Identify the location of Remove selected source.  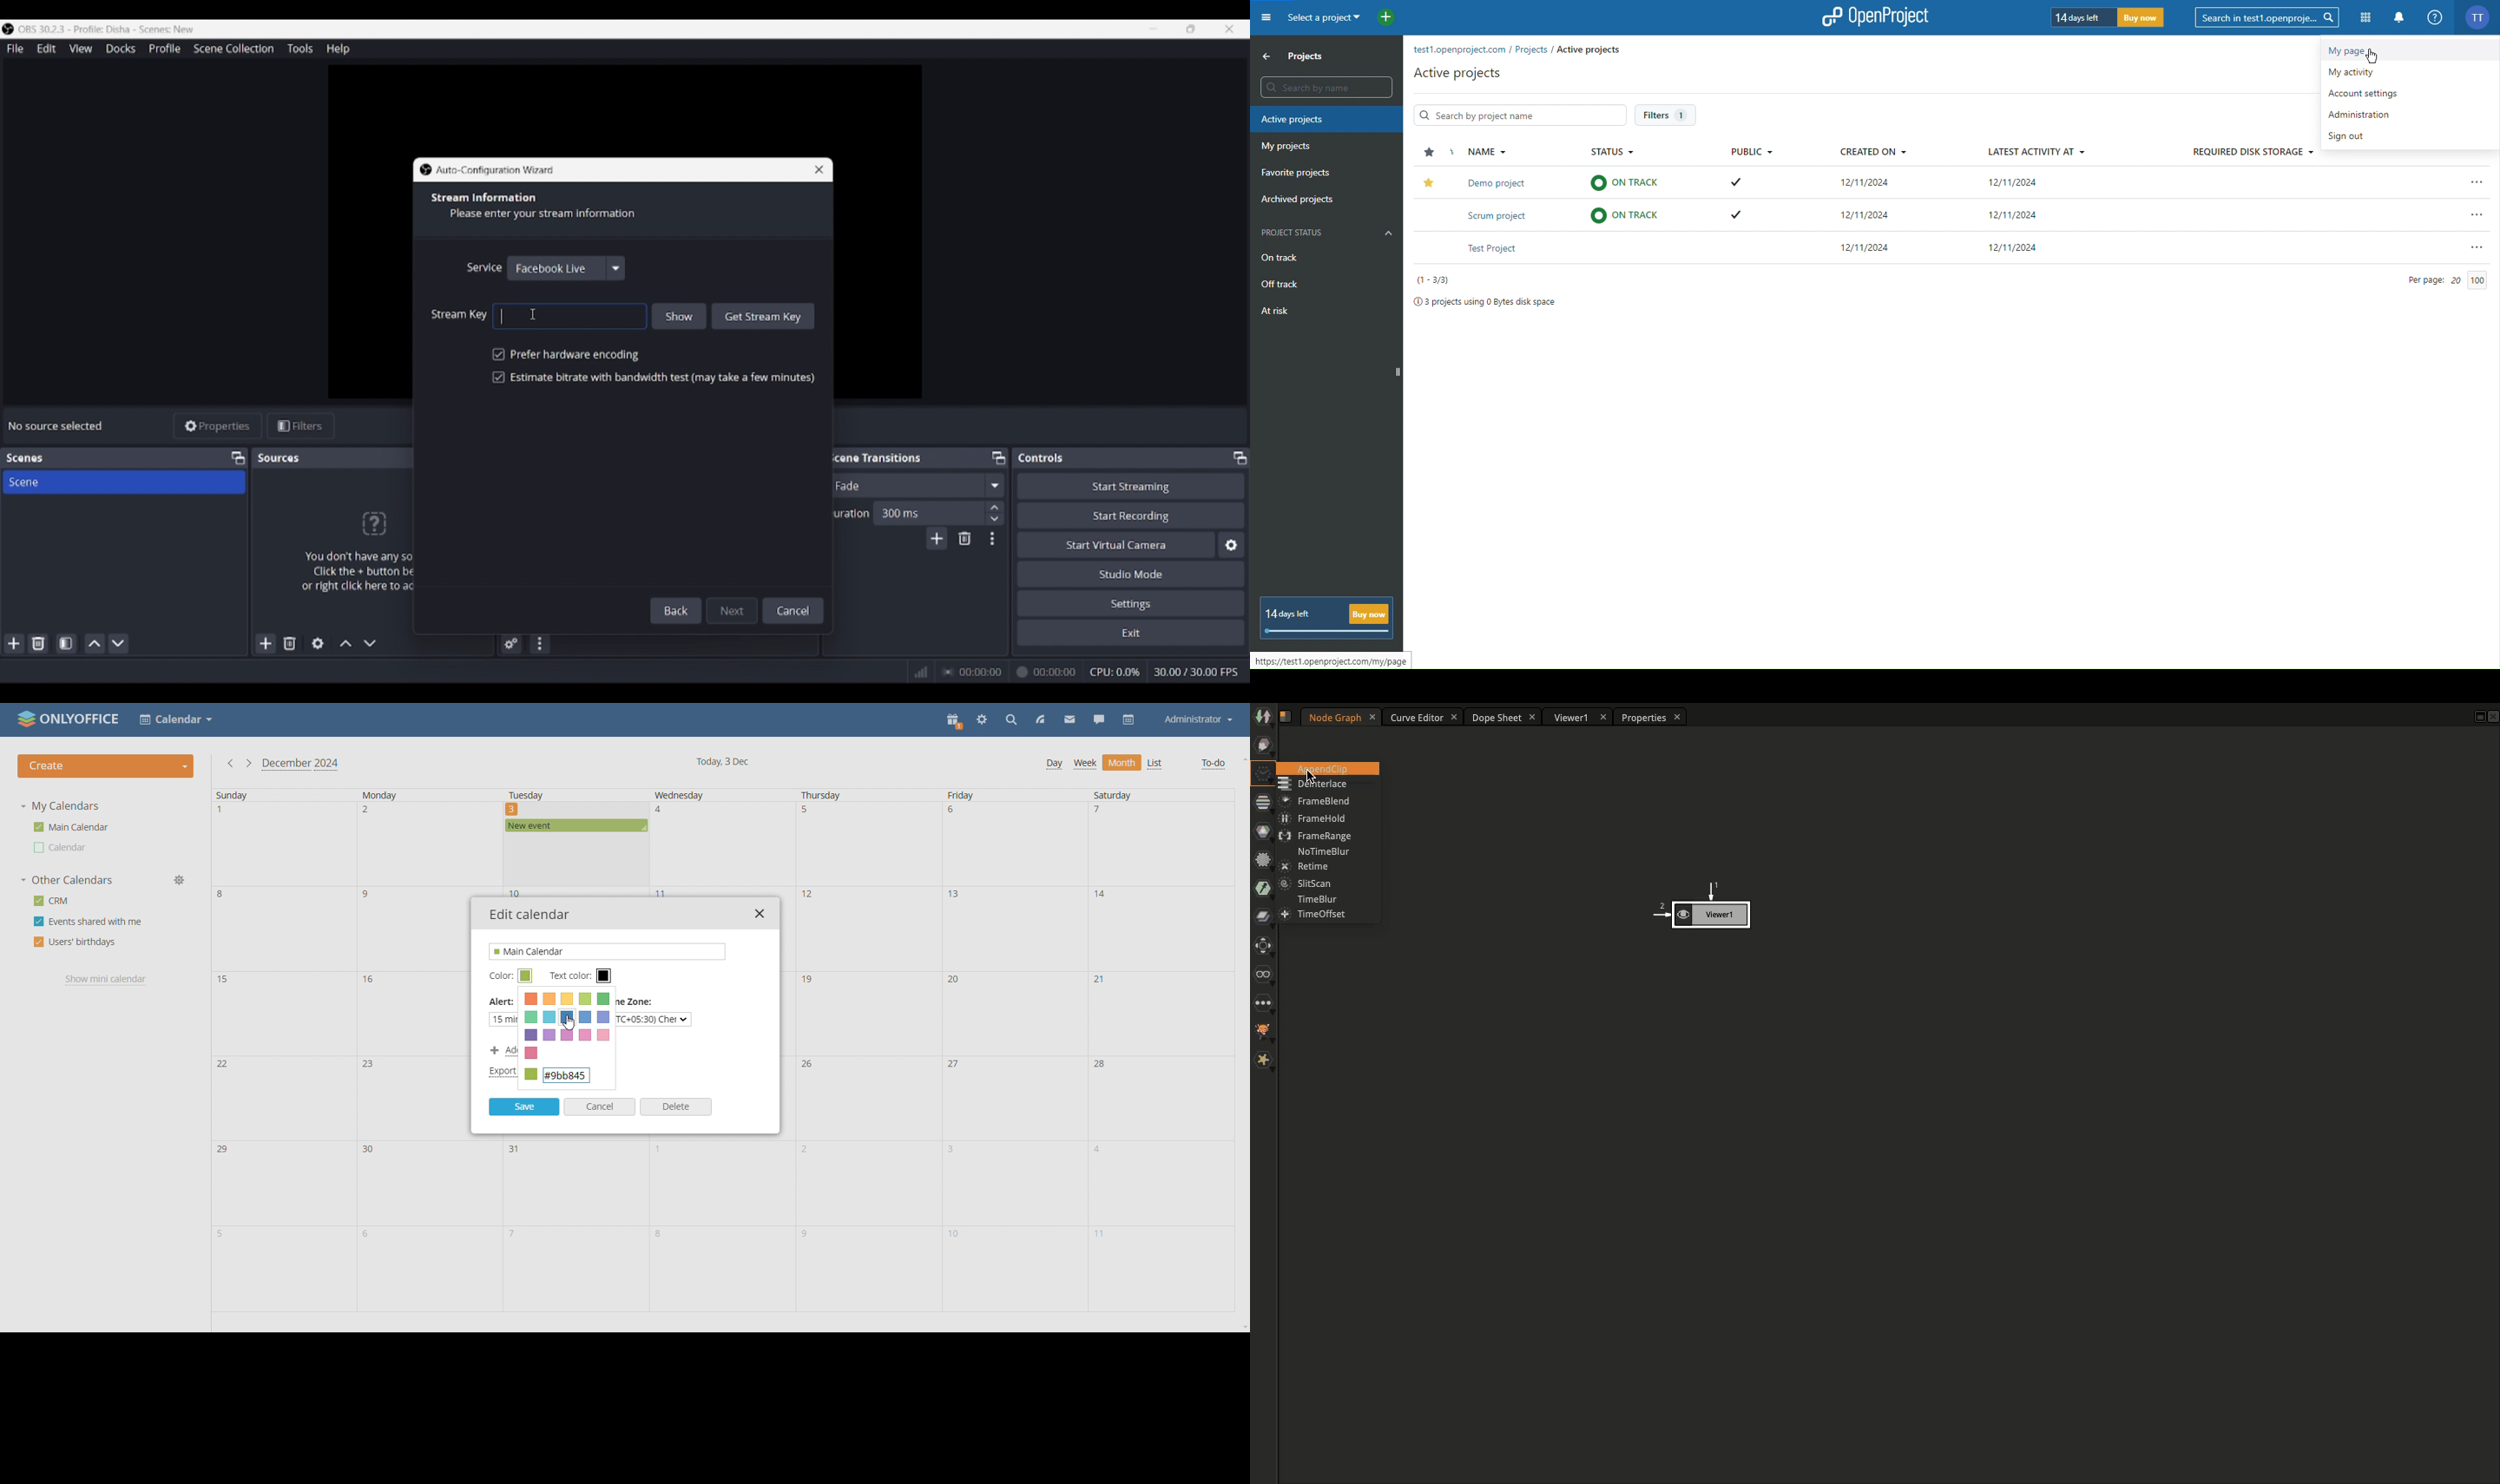
(290, 643).